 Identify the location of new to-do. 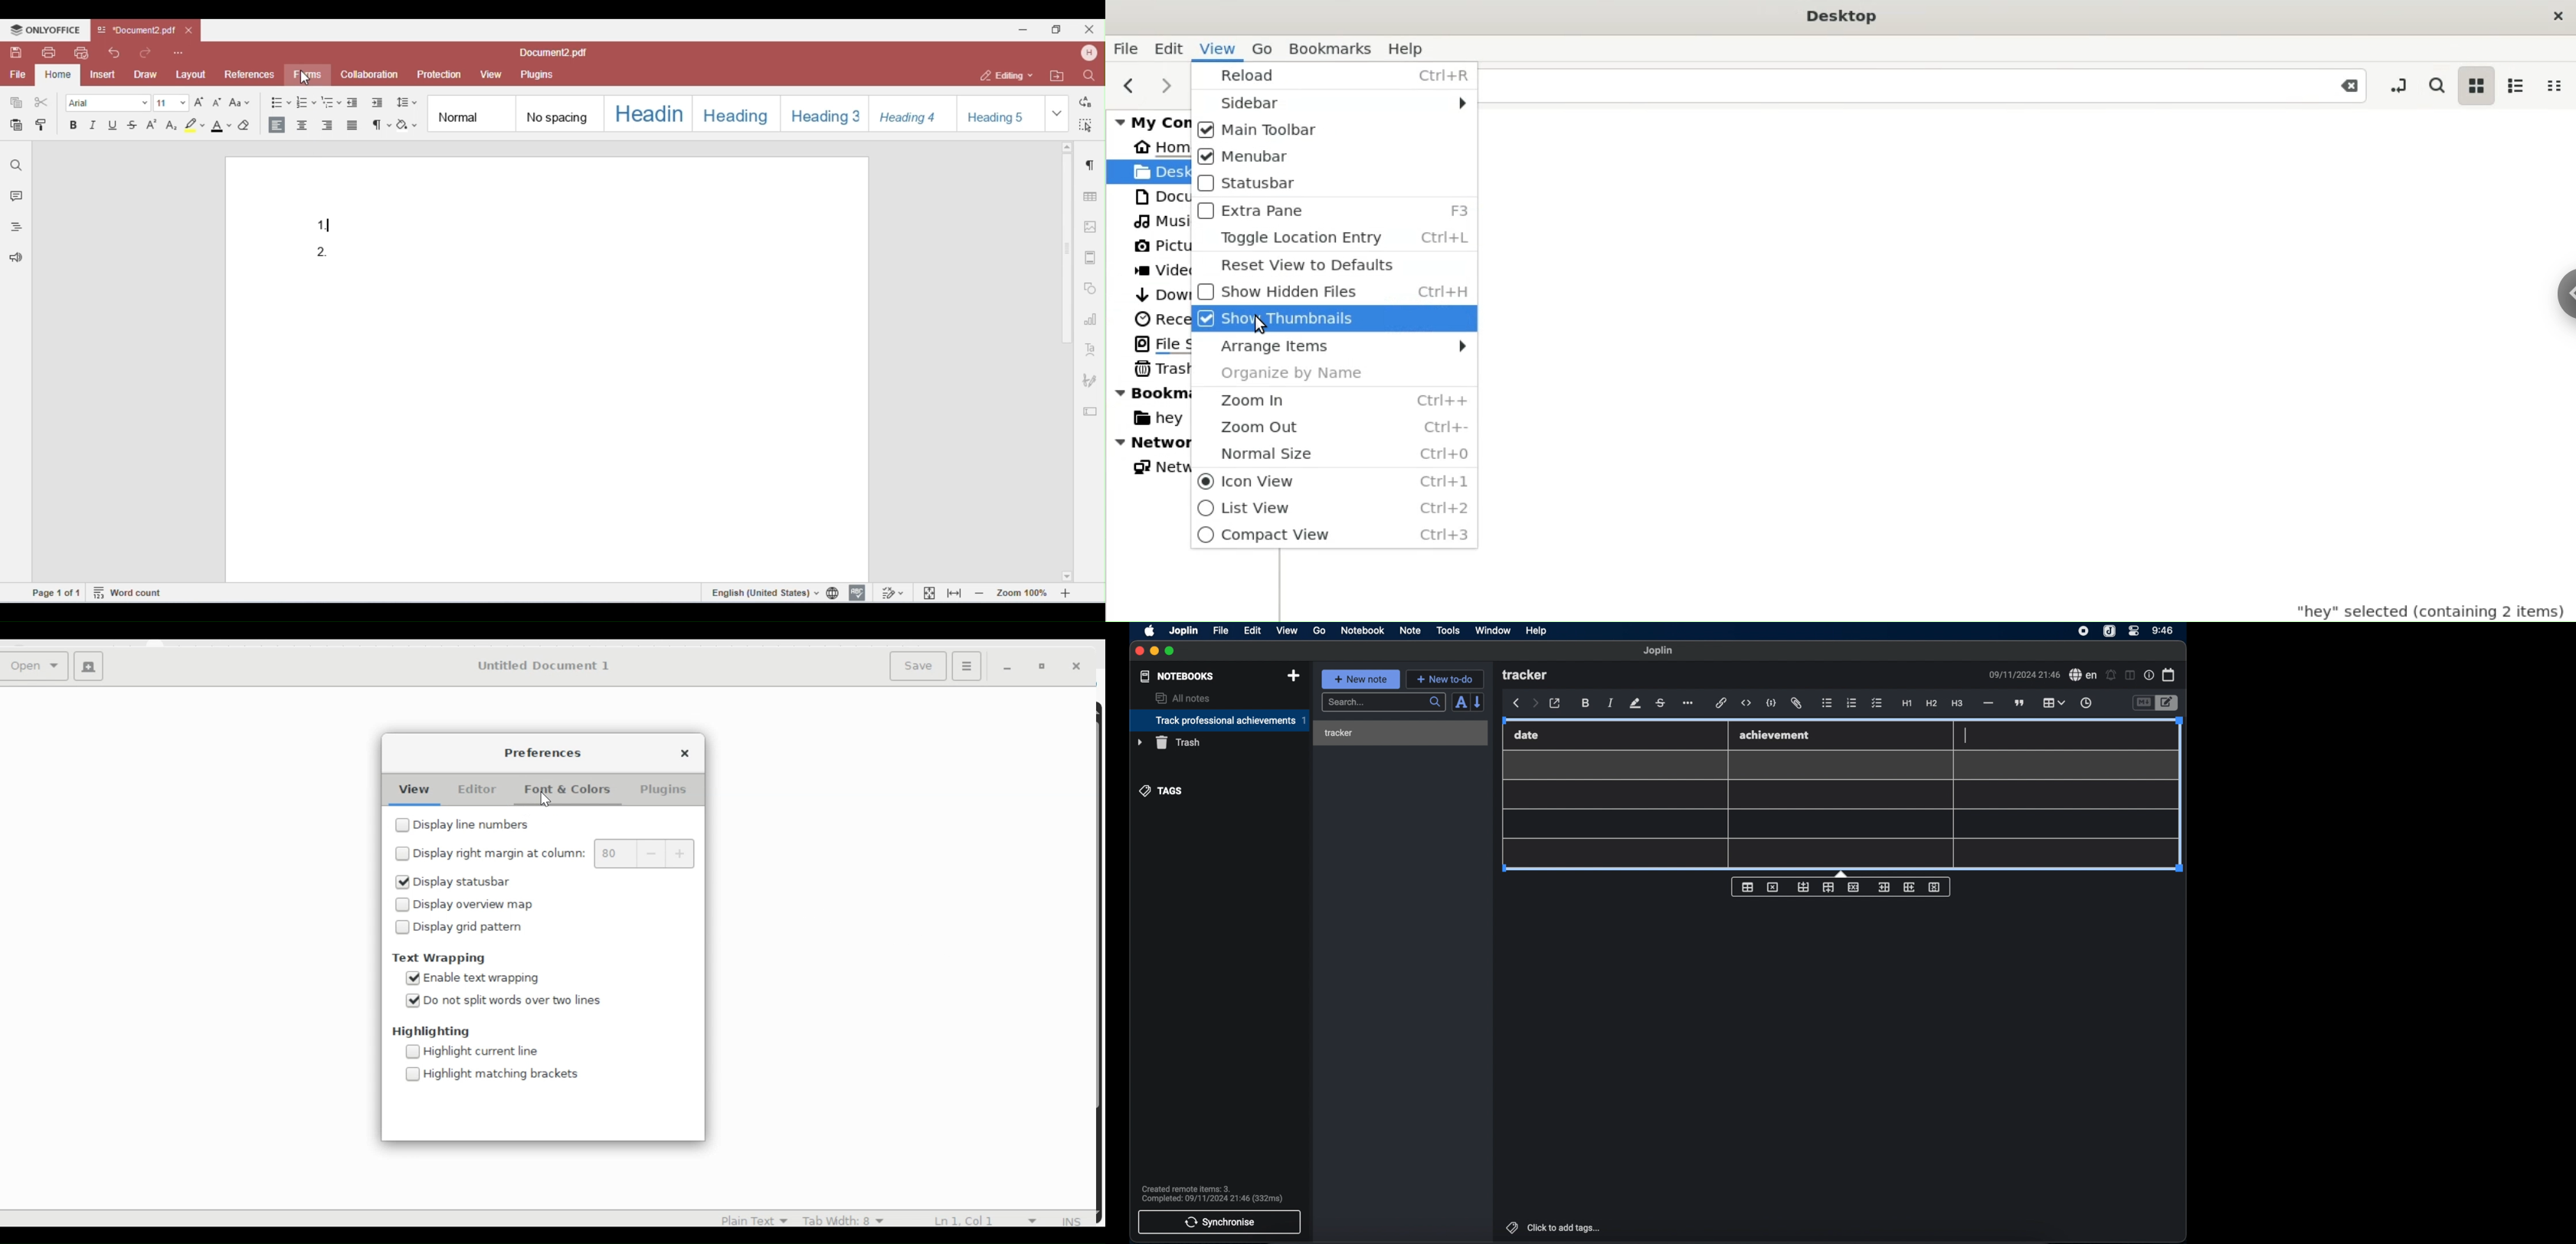
(1445, 679).